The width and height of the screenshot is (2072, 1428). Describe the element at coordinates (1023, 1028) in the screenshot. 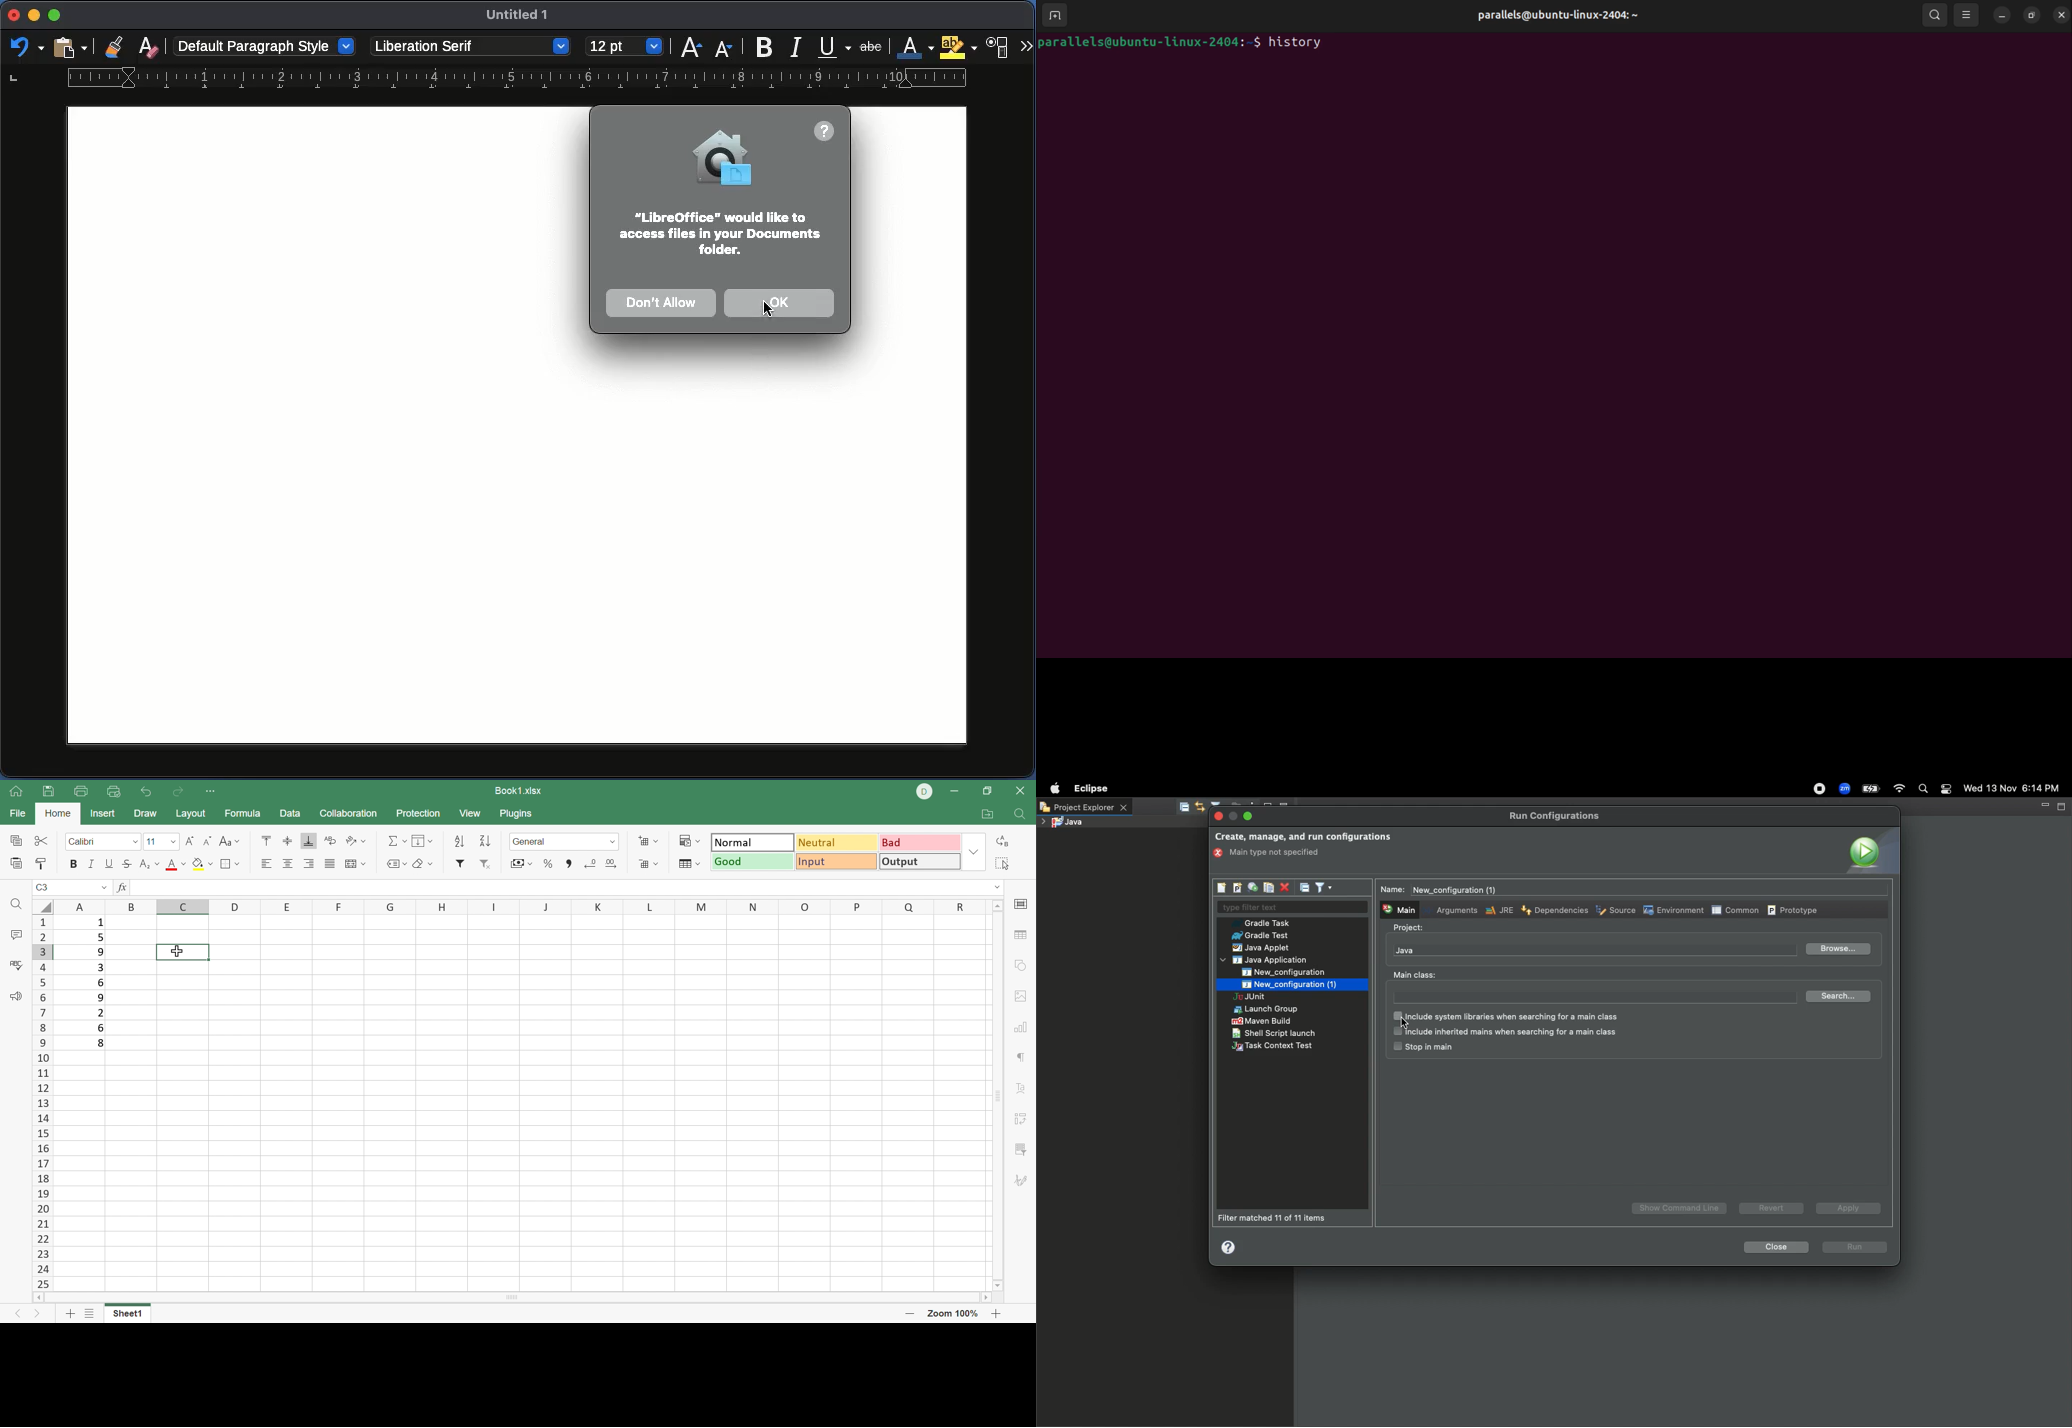

I see `chart settings` at that location.